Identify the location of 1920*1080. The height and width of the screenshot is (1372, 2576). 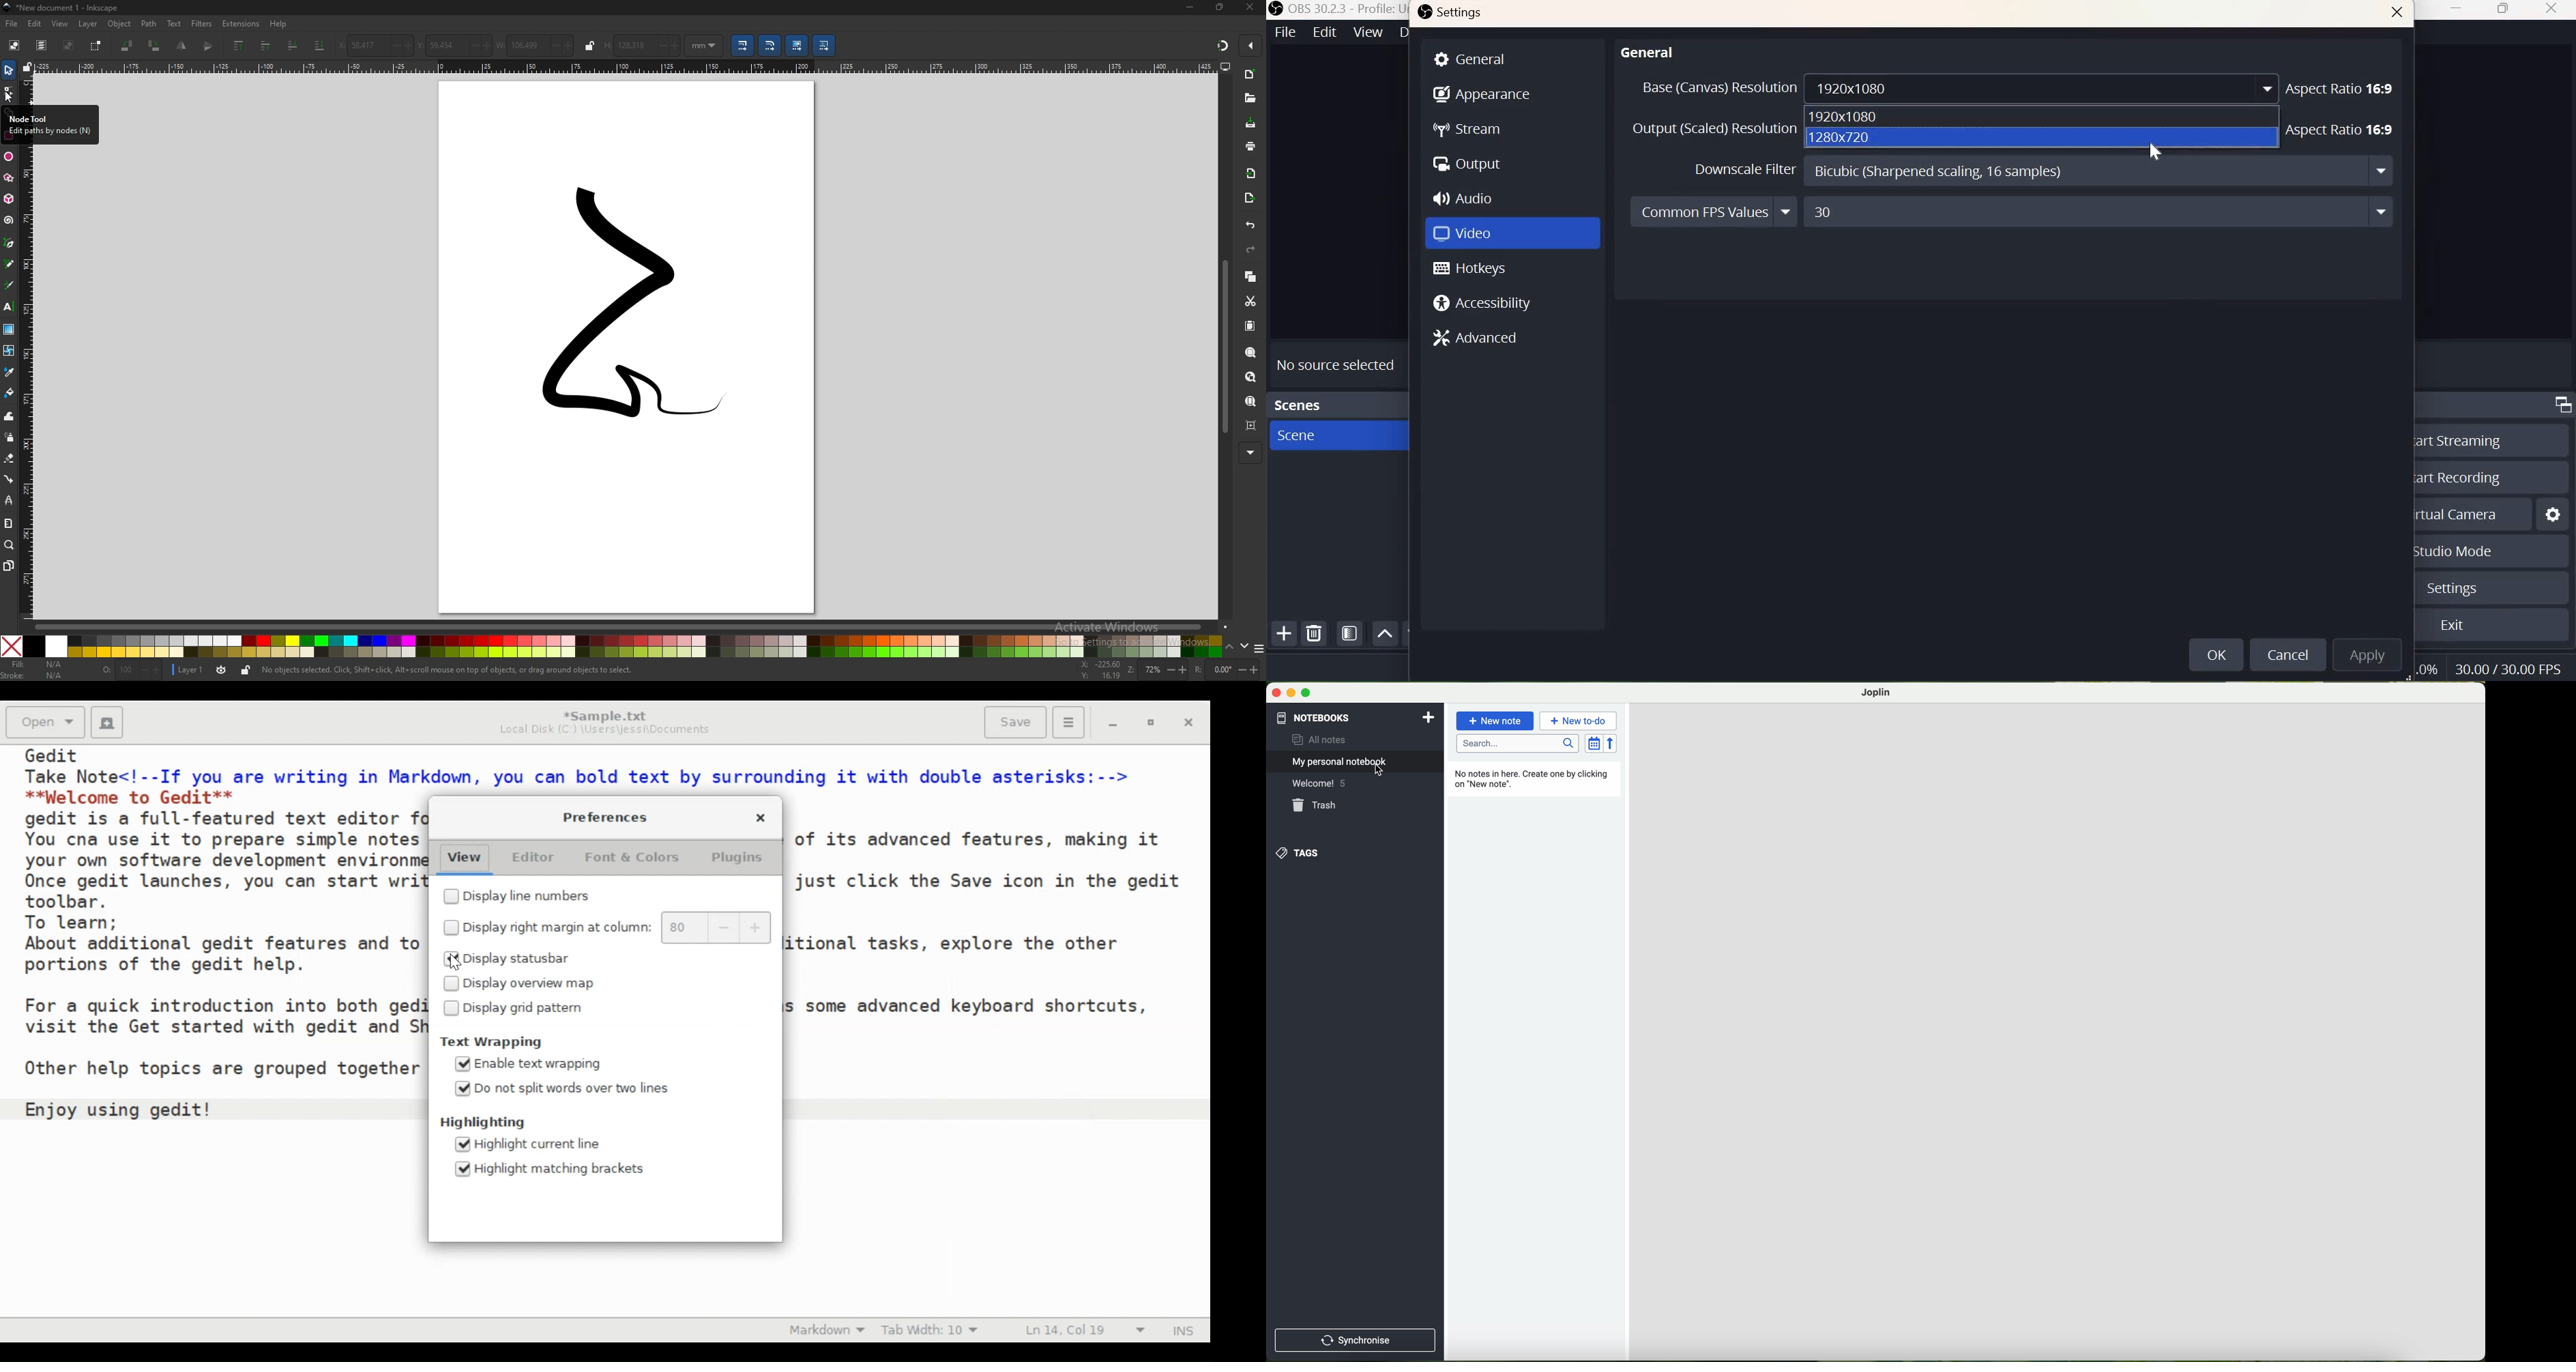
(1845, 117).